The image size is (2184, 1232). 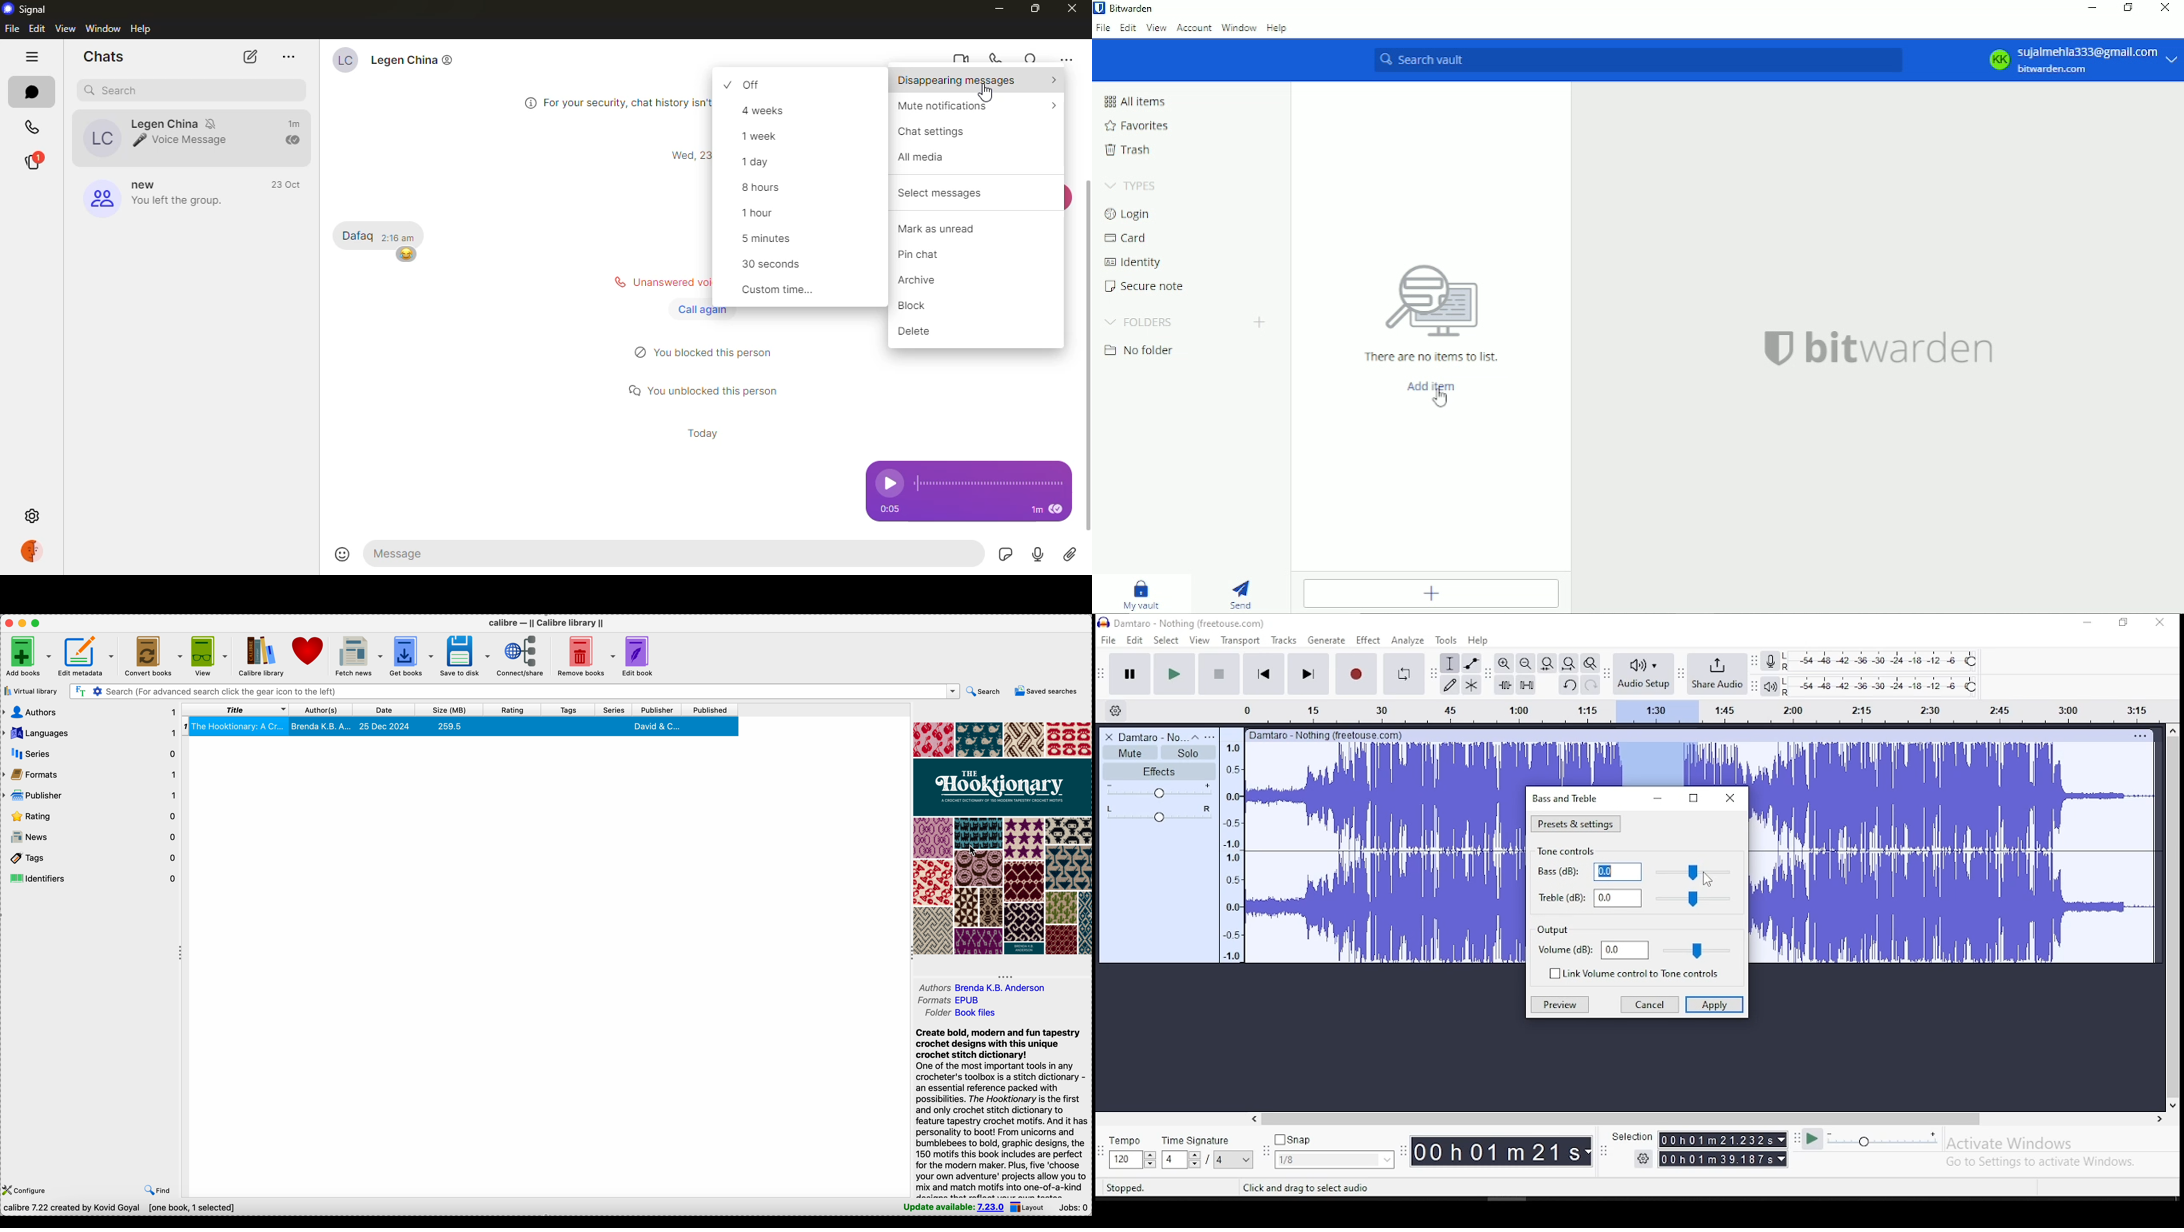 What do you see at coordinates (1618, 898) in the screenshot?
I see `0.0` at bounding box center [1618, 898].